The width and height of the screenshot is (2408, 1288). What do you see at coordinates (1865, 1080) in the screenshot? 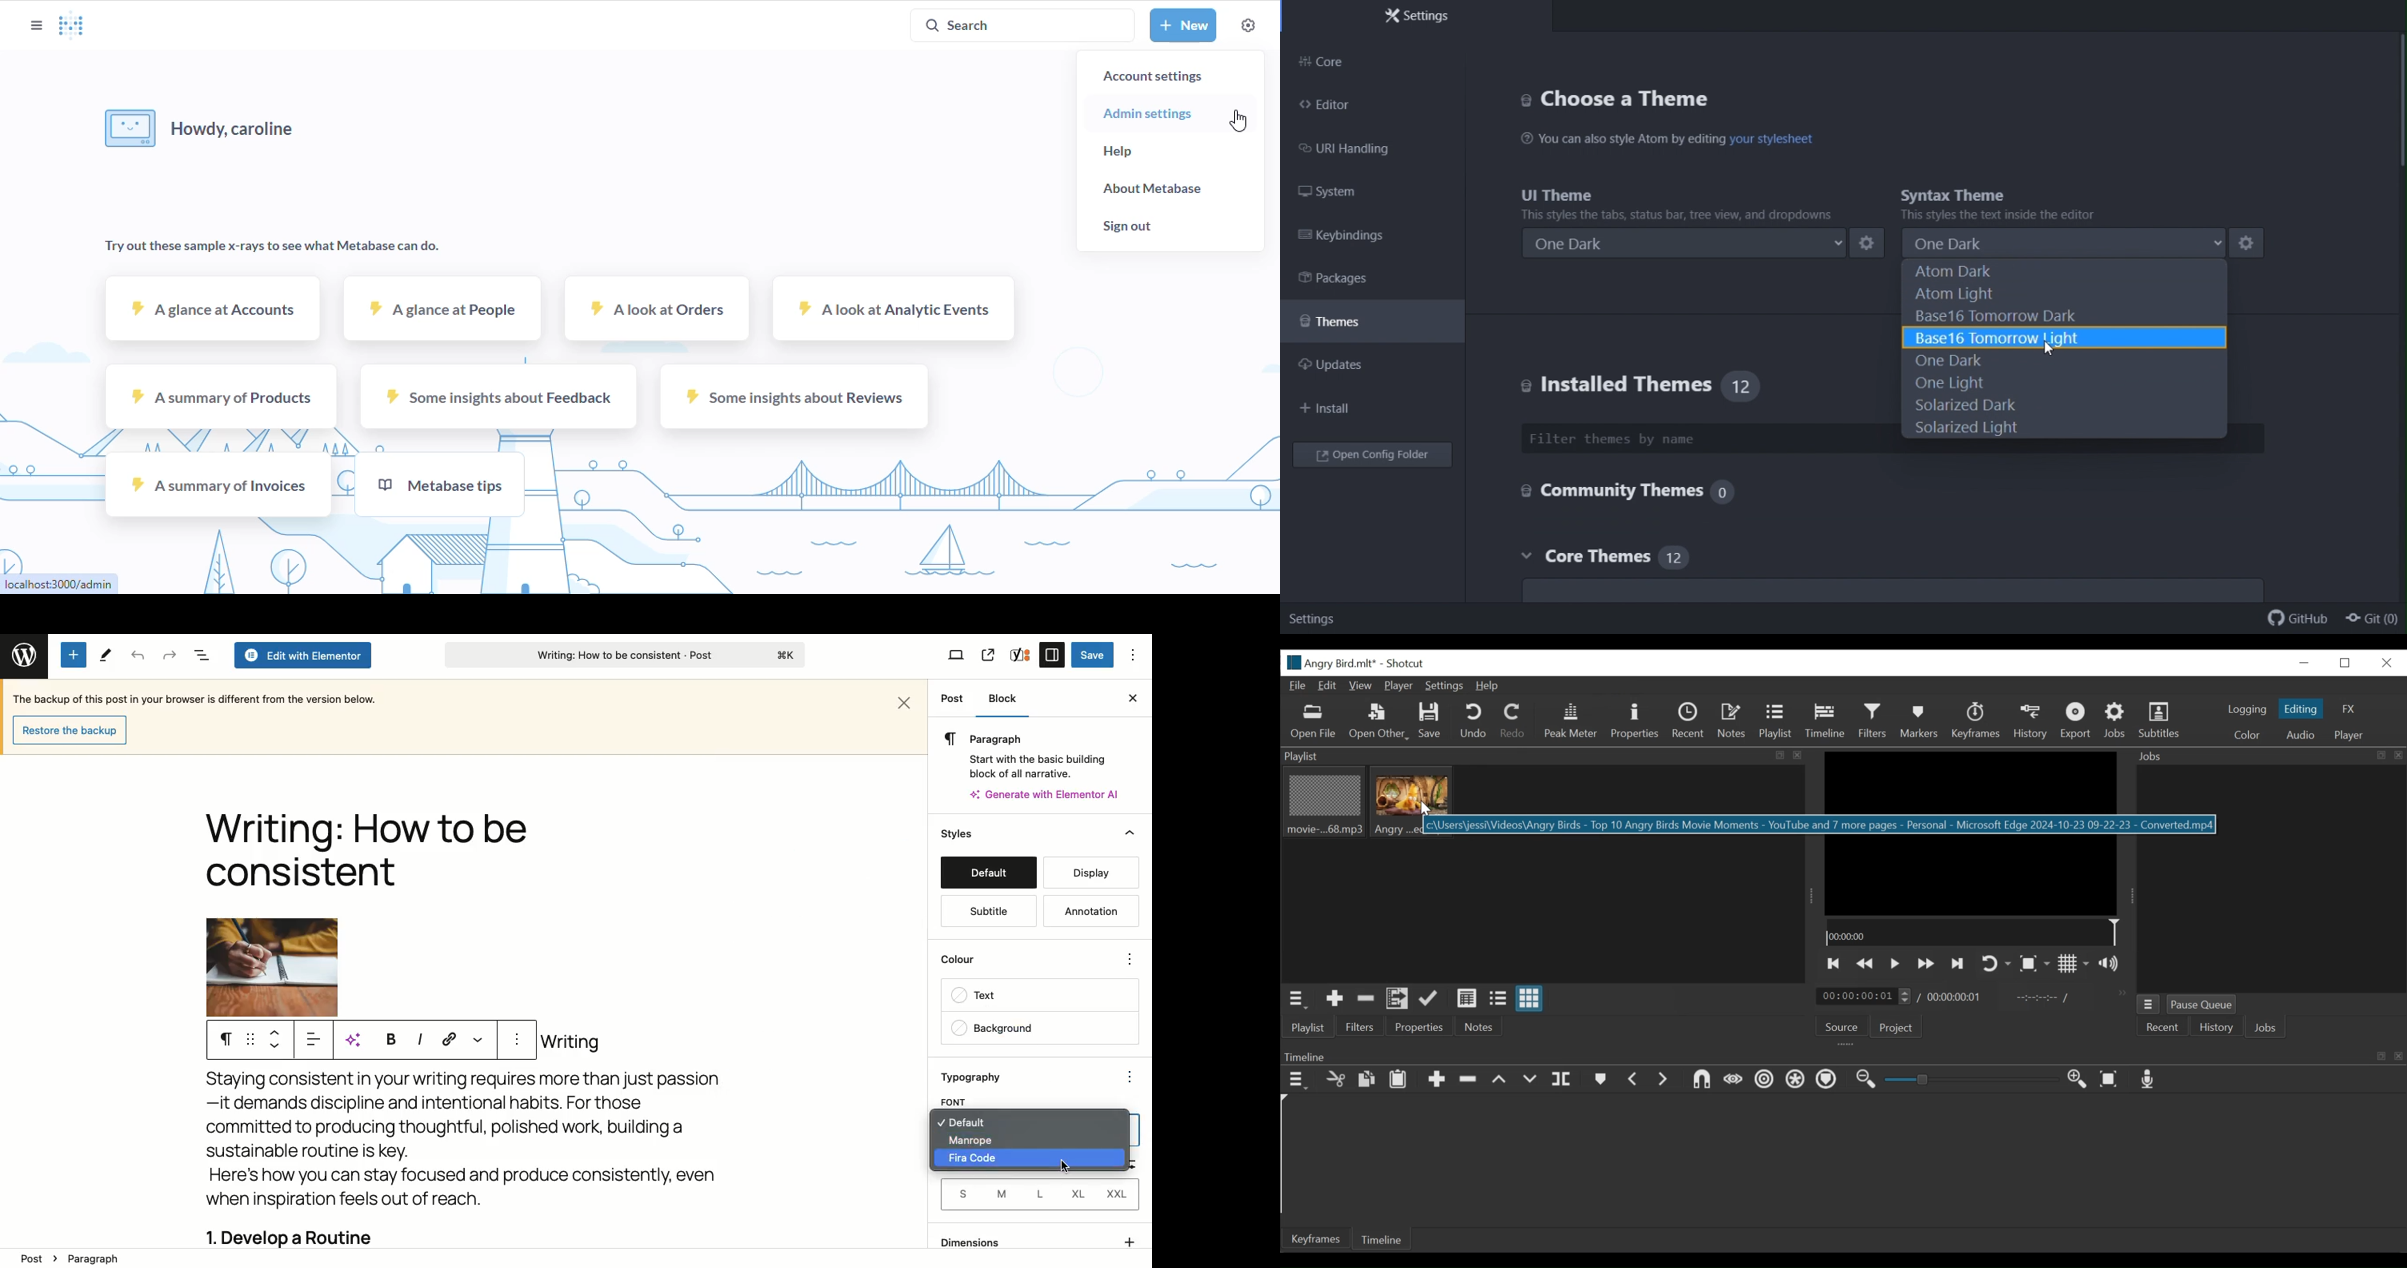
I see `Zoom timeline out` at bounding box center [1865, 1080].